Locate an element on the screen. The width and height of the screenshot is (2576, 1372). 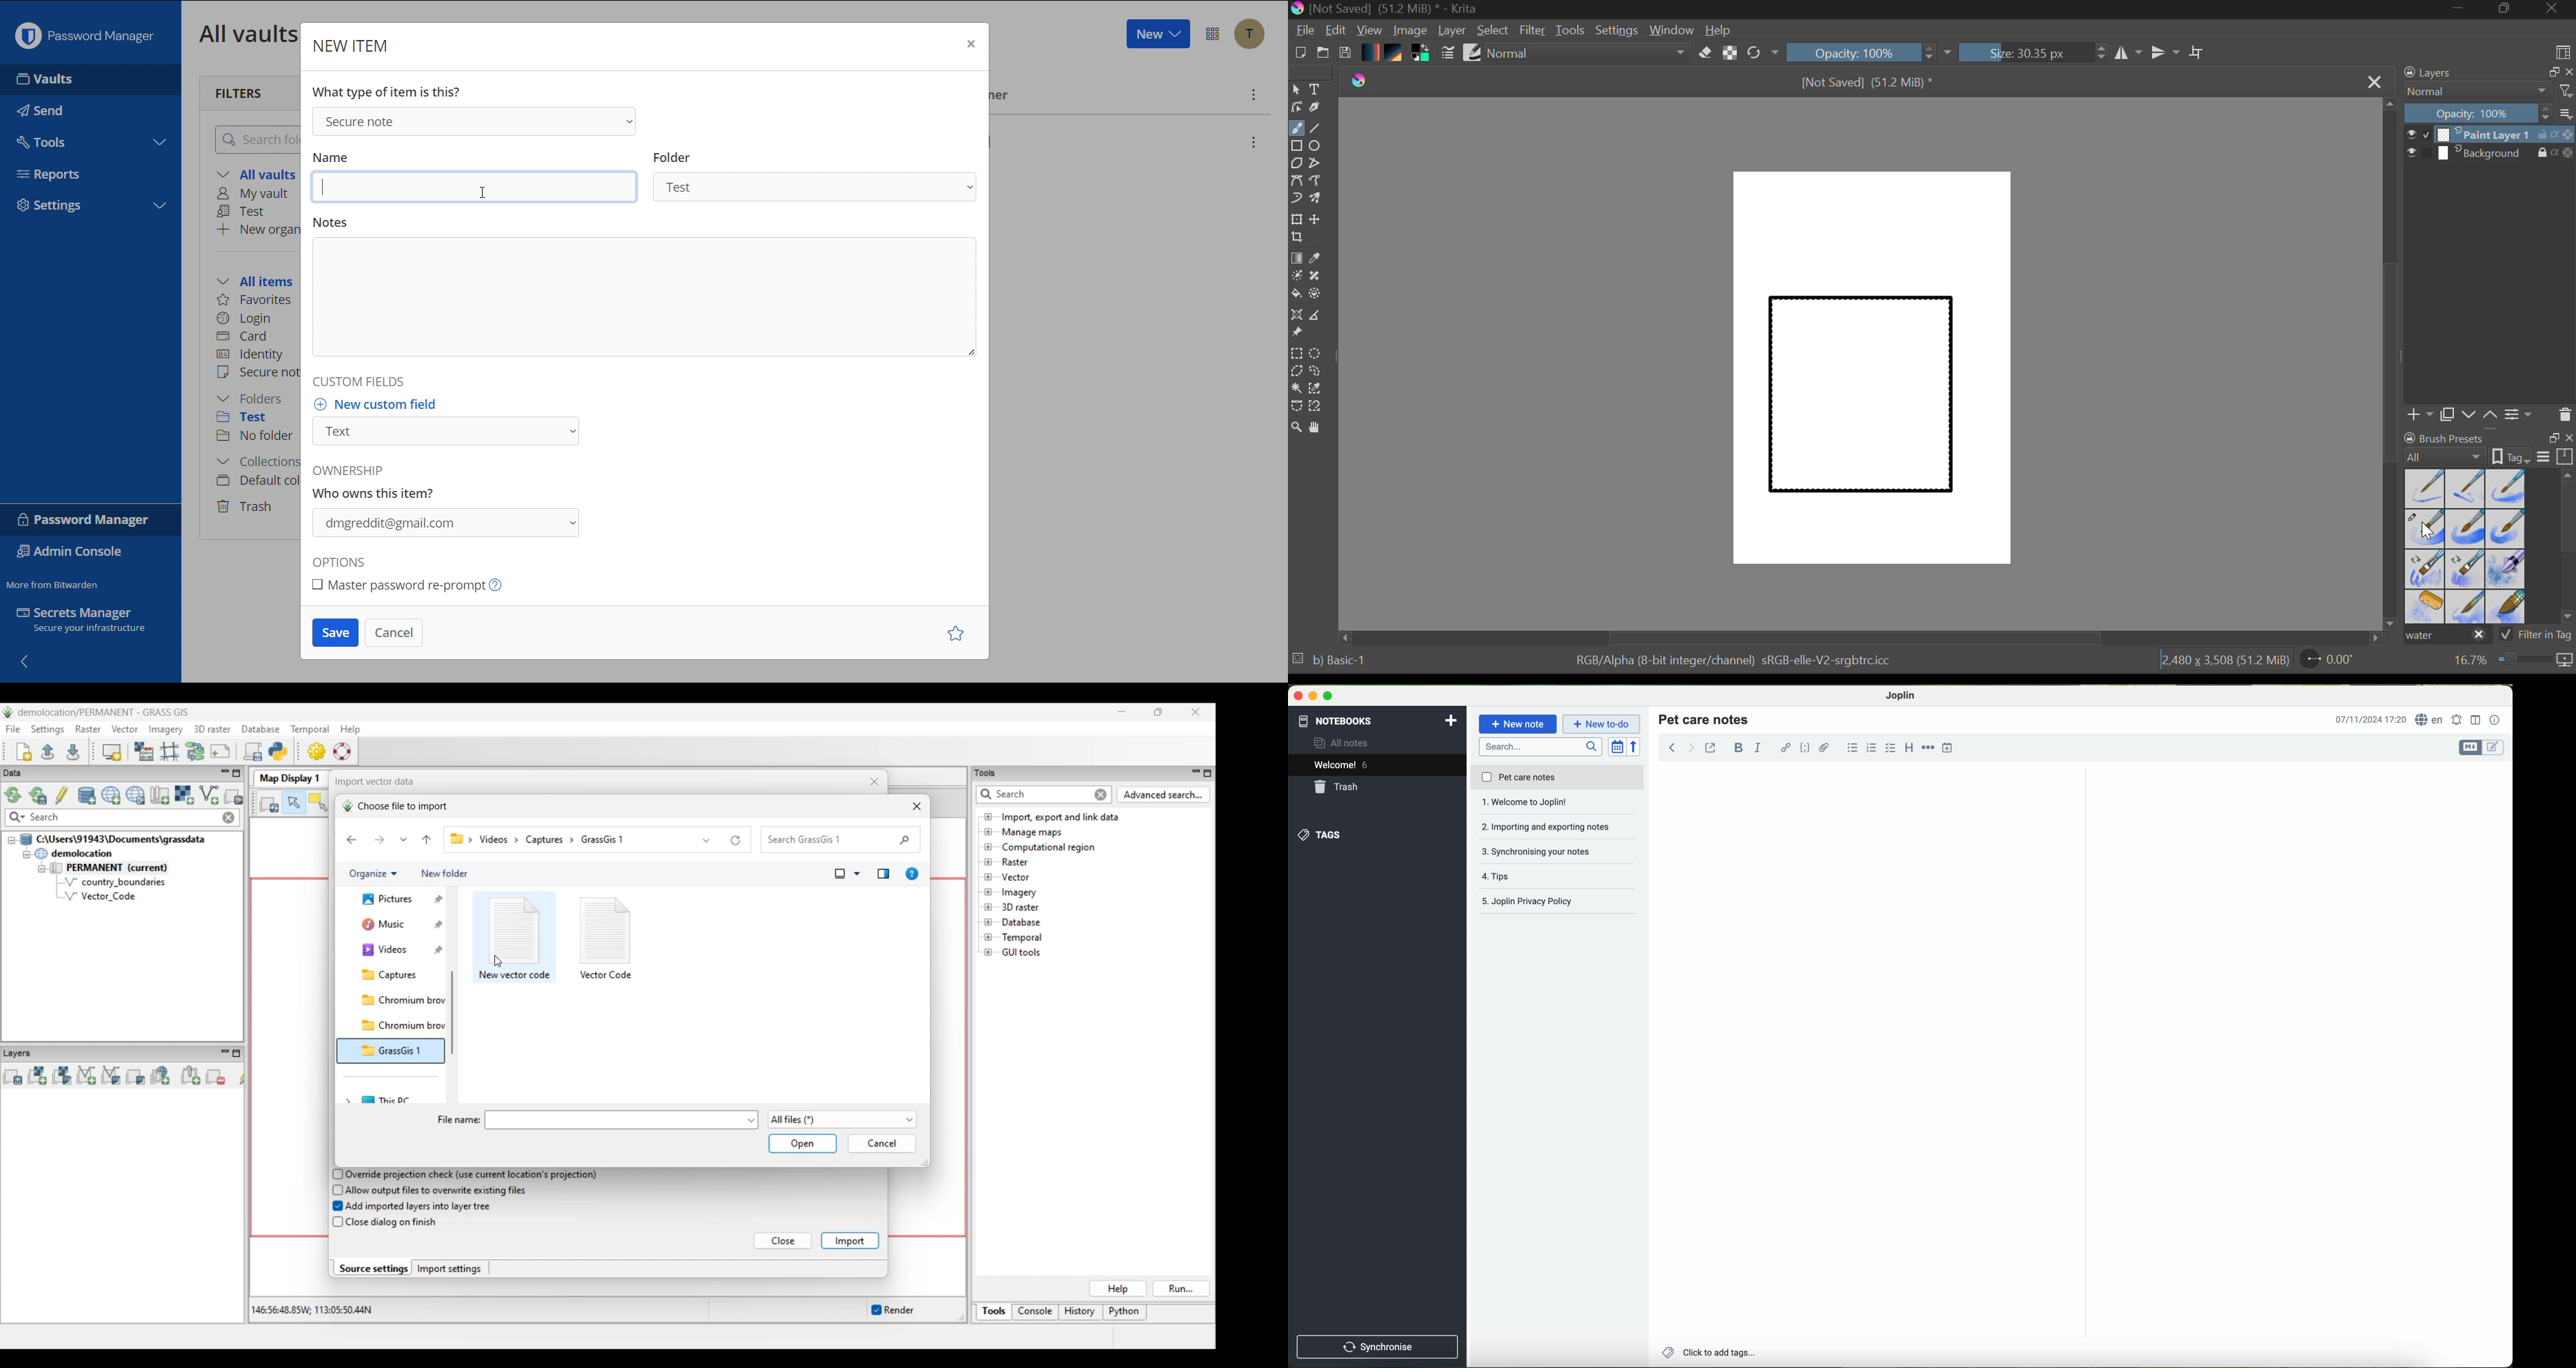
New custom Field is located at coordinates (451, 425).